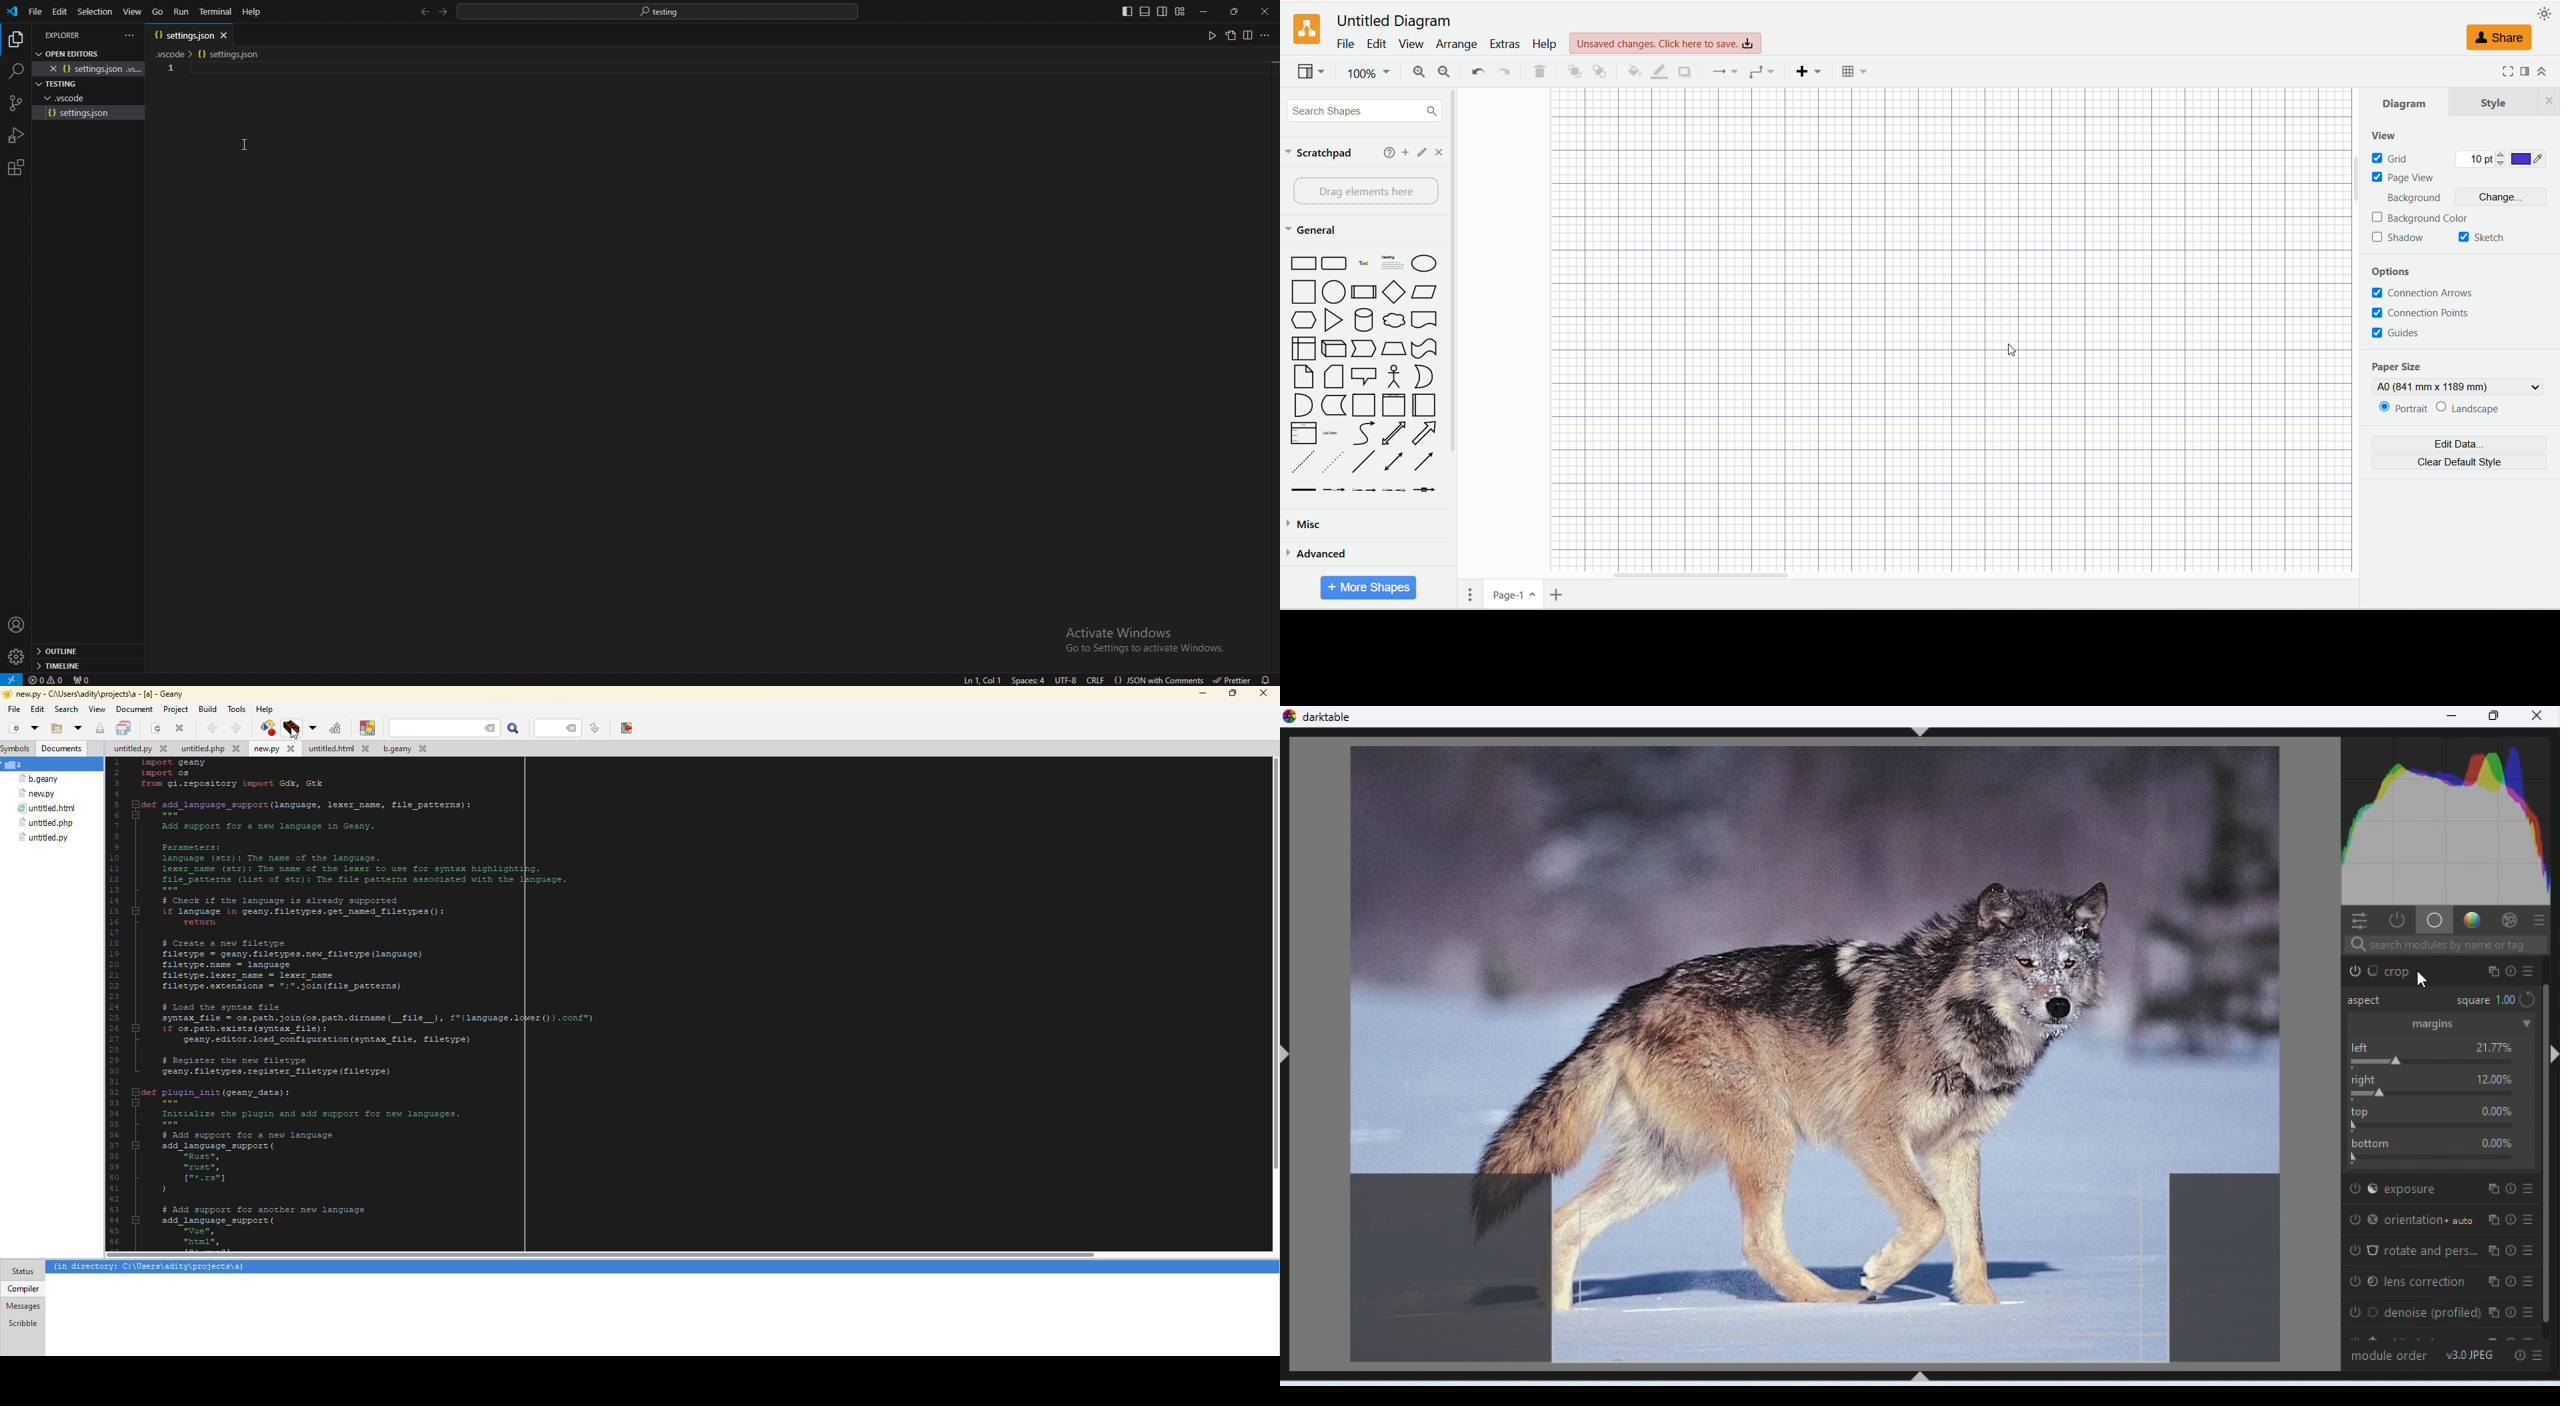 This screenshot has width=2576, height=1428. I want to click on to back, so click(1600, 70).